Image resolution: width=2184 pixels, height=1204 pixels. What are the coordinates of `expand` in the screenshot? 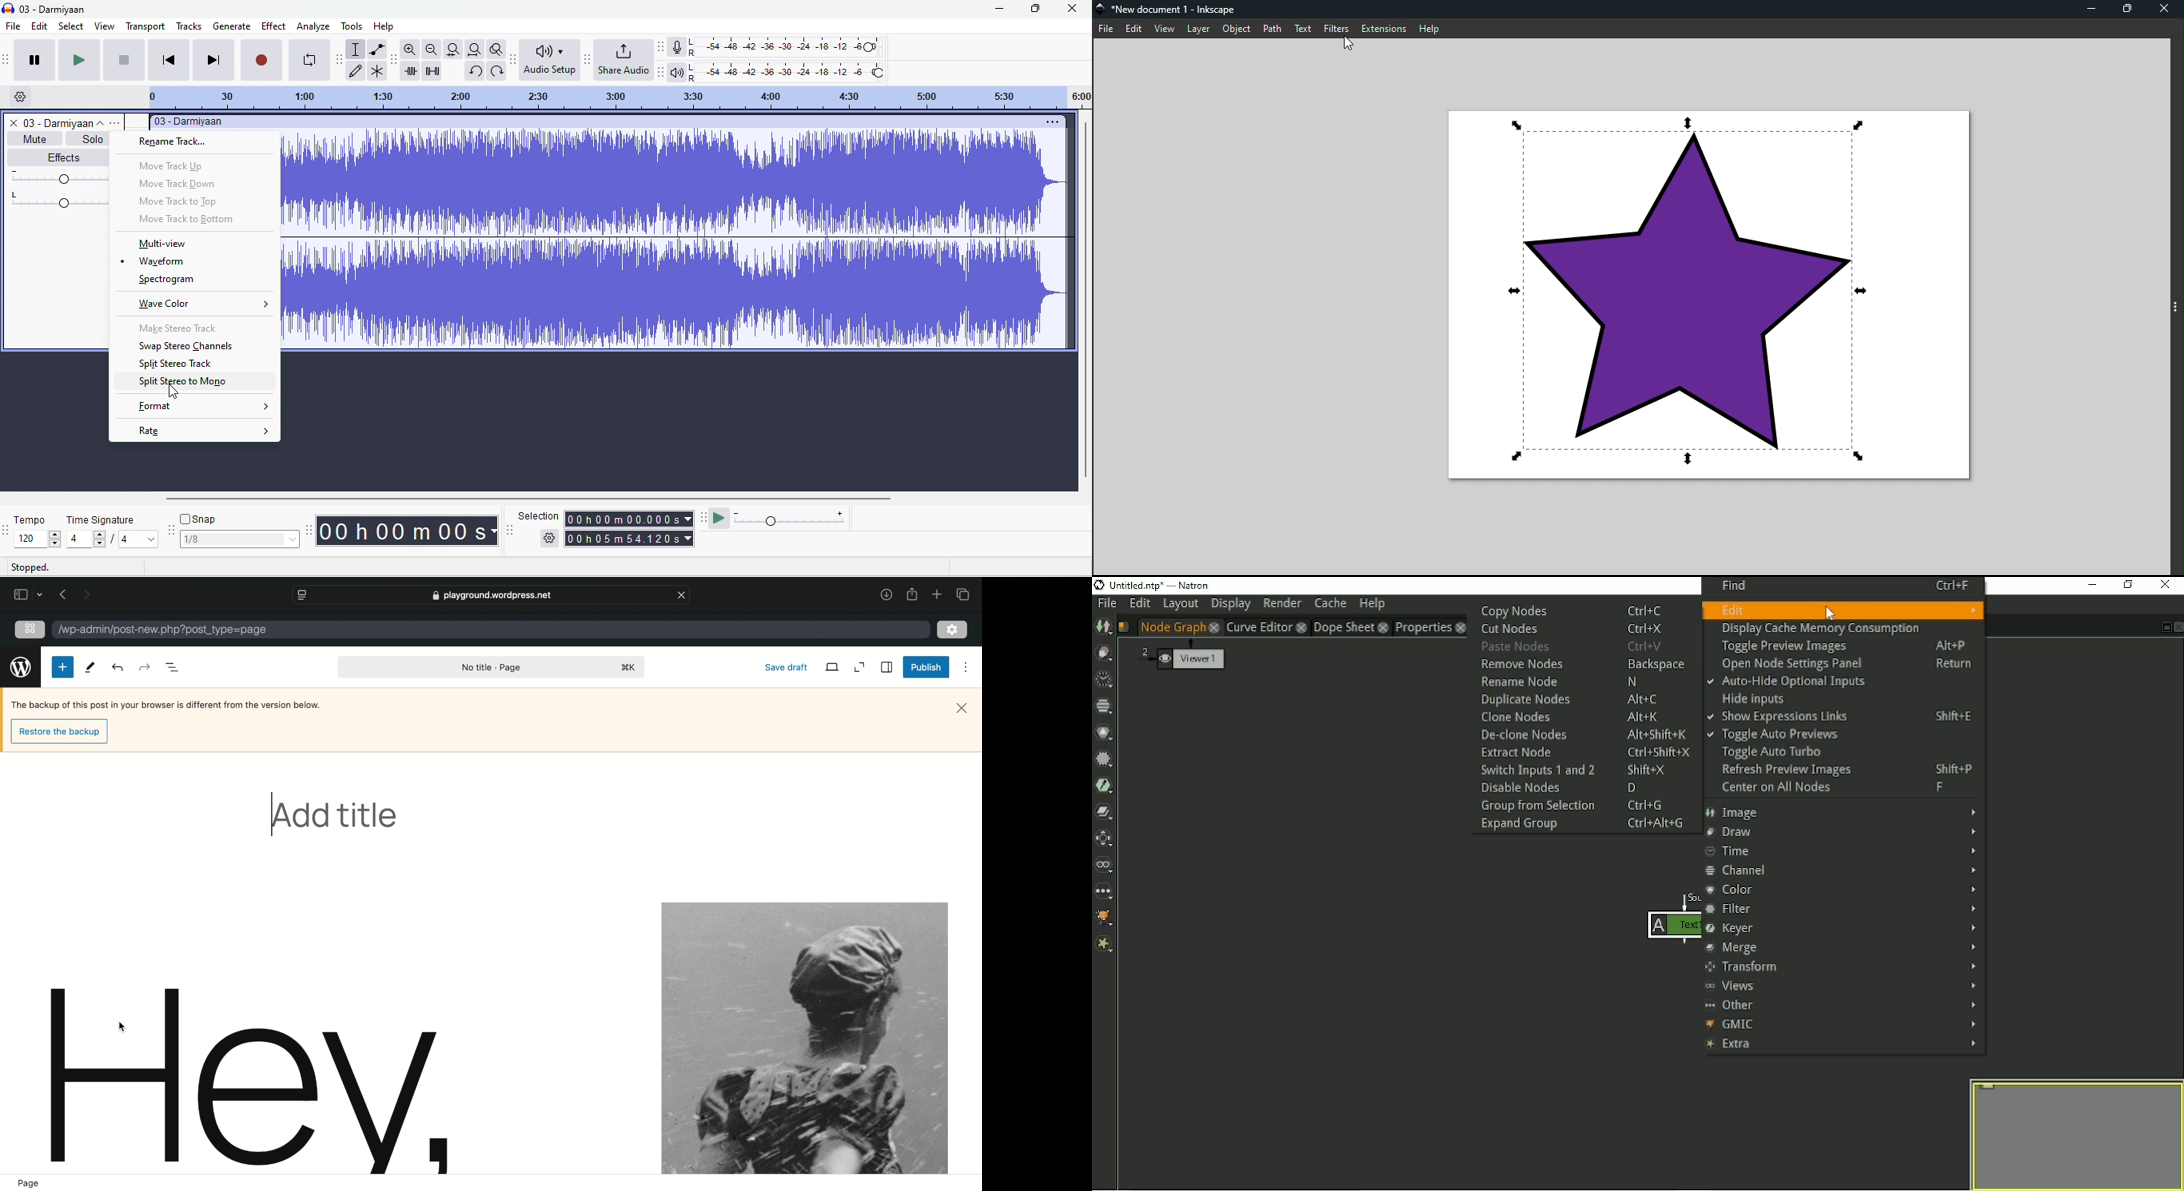 It's located at (859, 667).